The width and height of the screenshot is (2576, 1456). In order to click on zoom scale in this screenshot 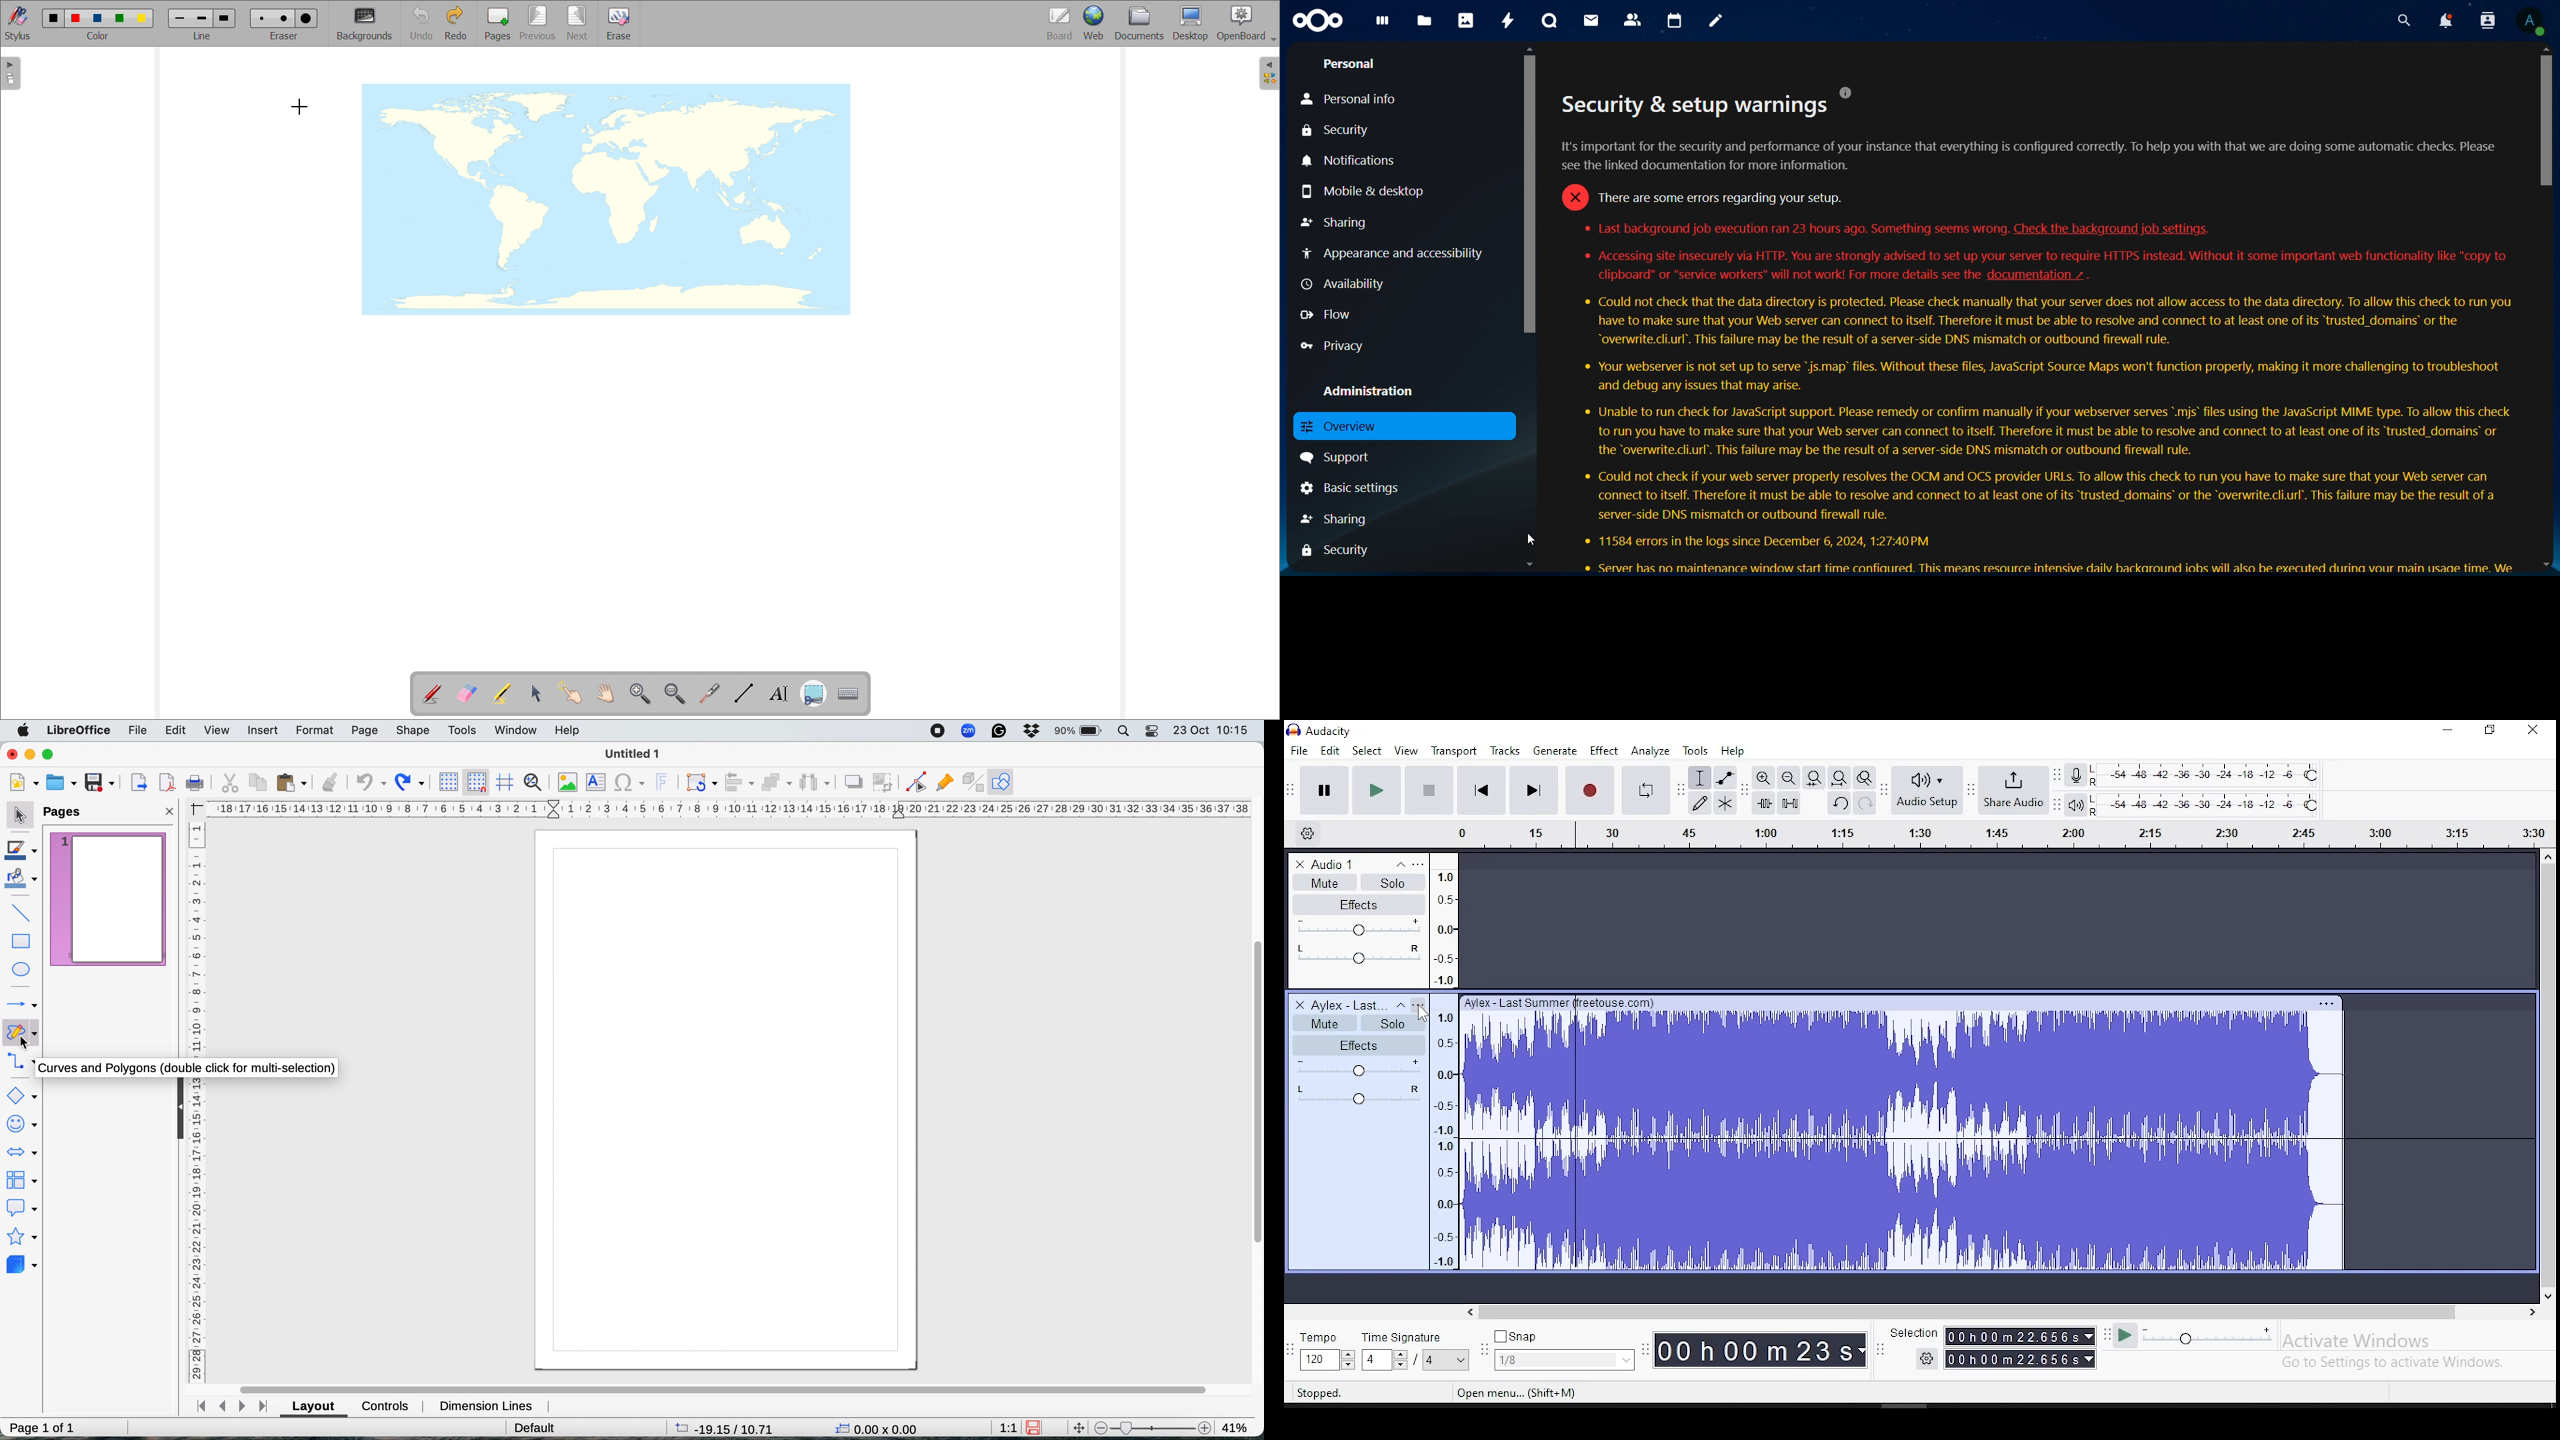, I will do `click(1155, 1426)`.